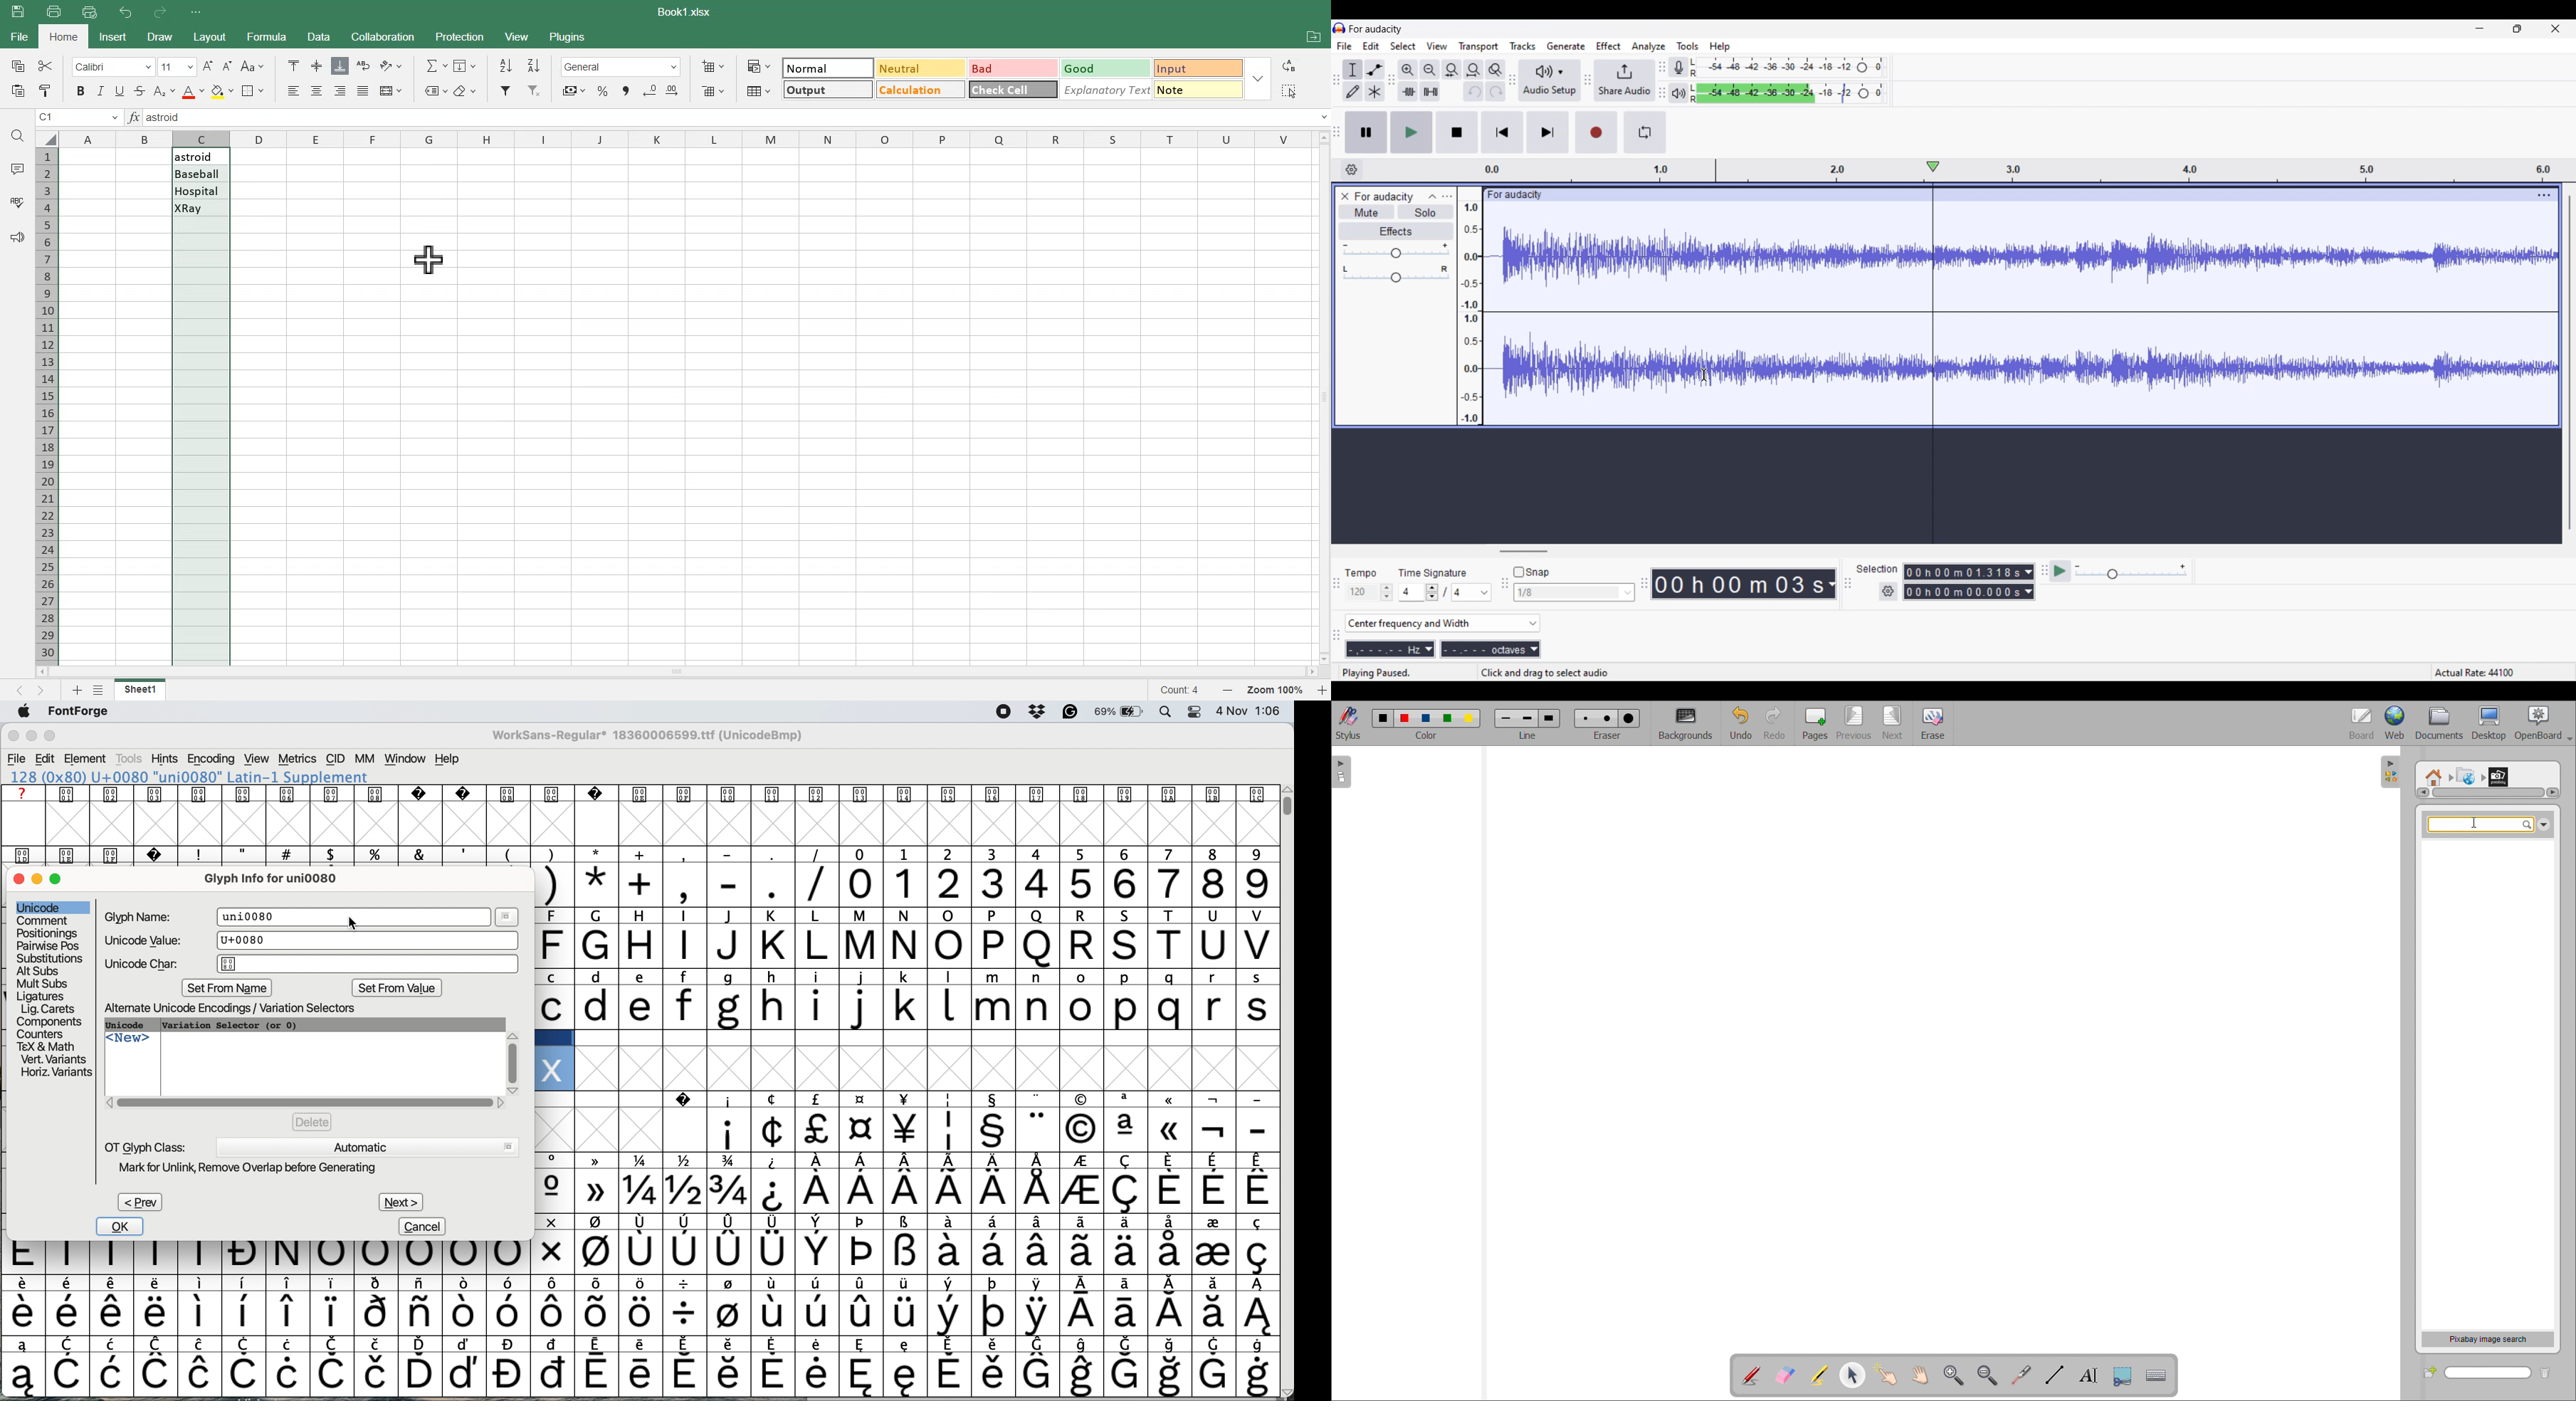 The image size is (2576, 1428). What do you see at coordinates (1532, 572) in the screenshot?
I see `Snap toggle` at bounding box center [1532, 572].